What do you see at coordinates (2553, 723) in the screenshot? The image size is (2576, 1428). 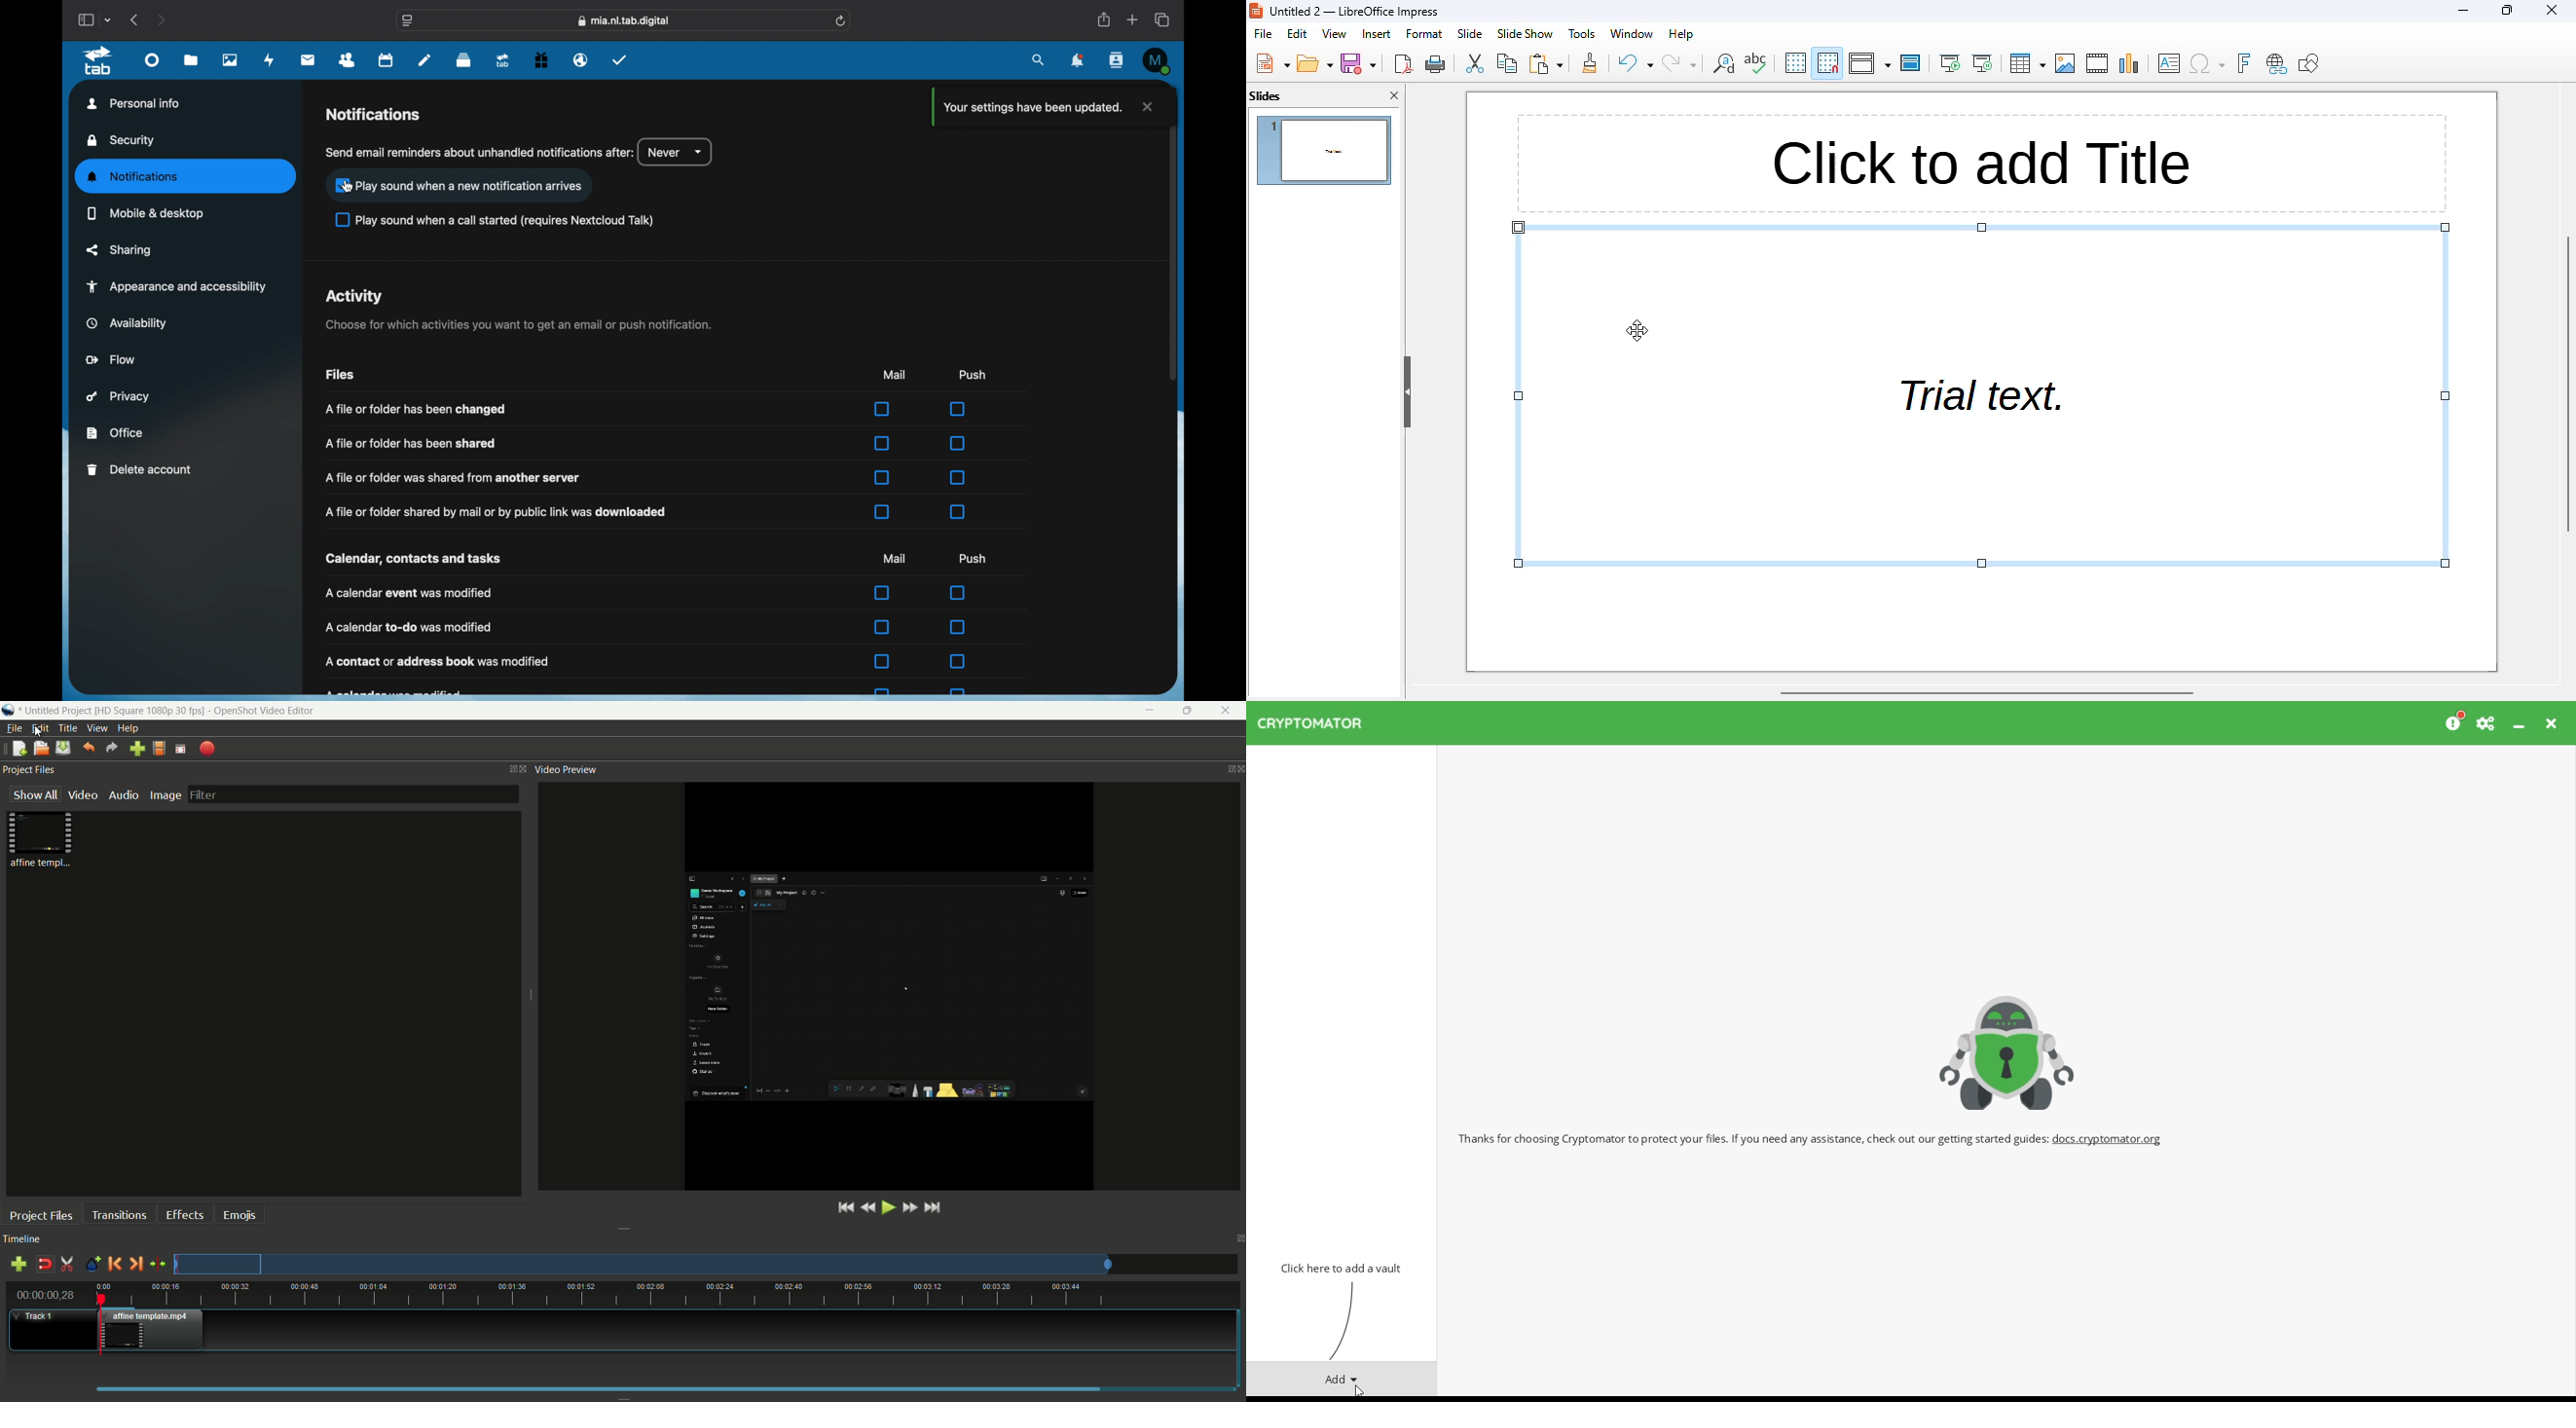 I see `Close` at bounding box center [2553, 723].